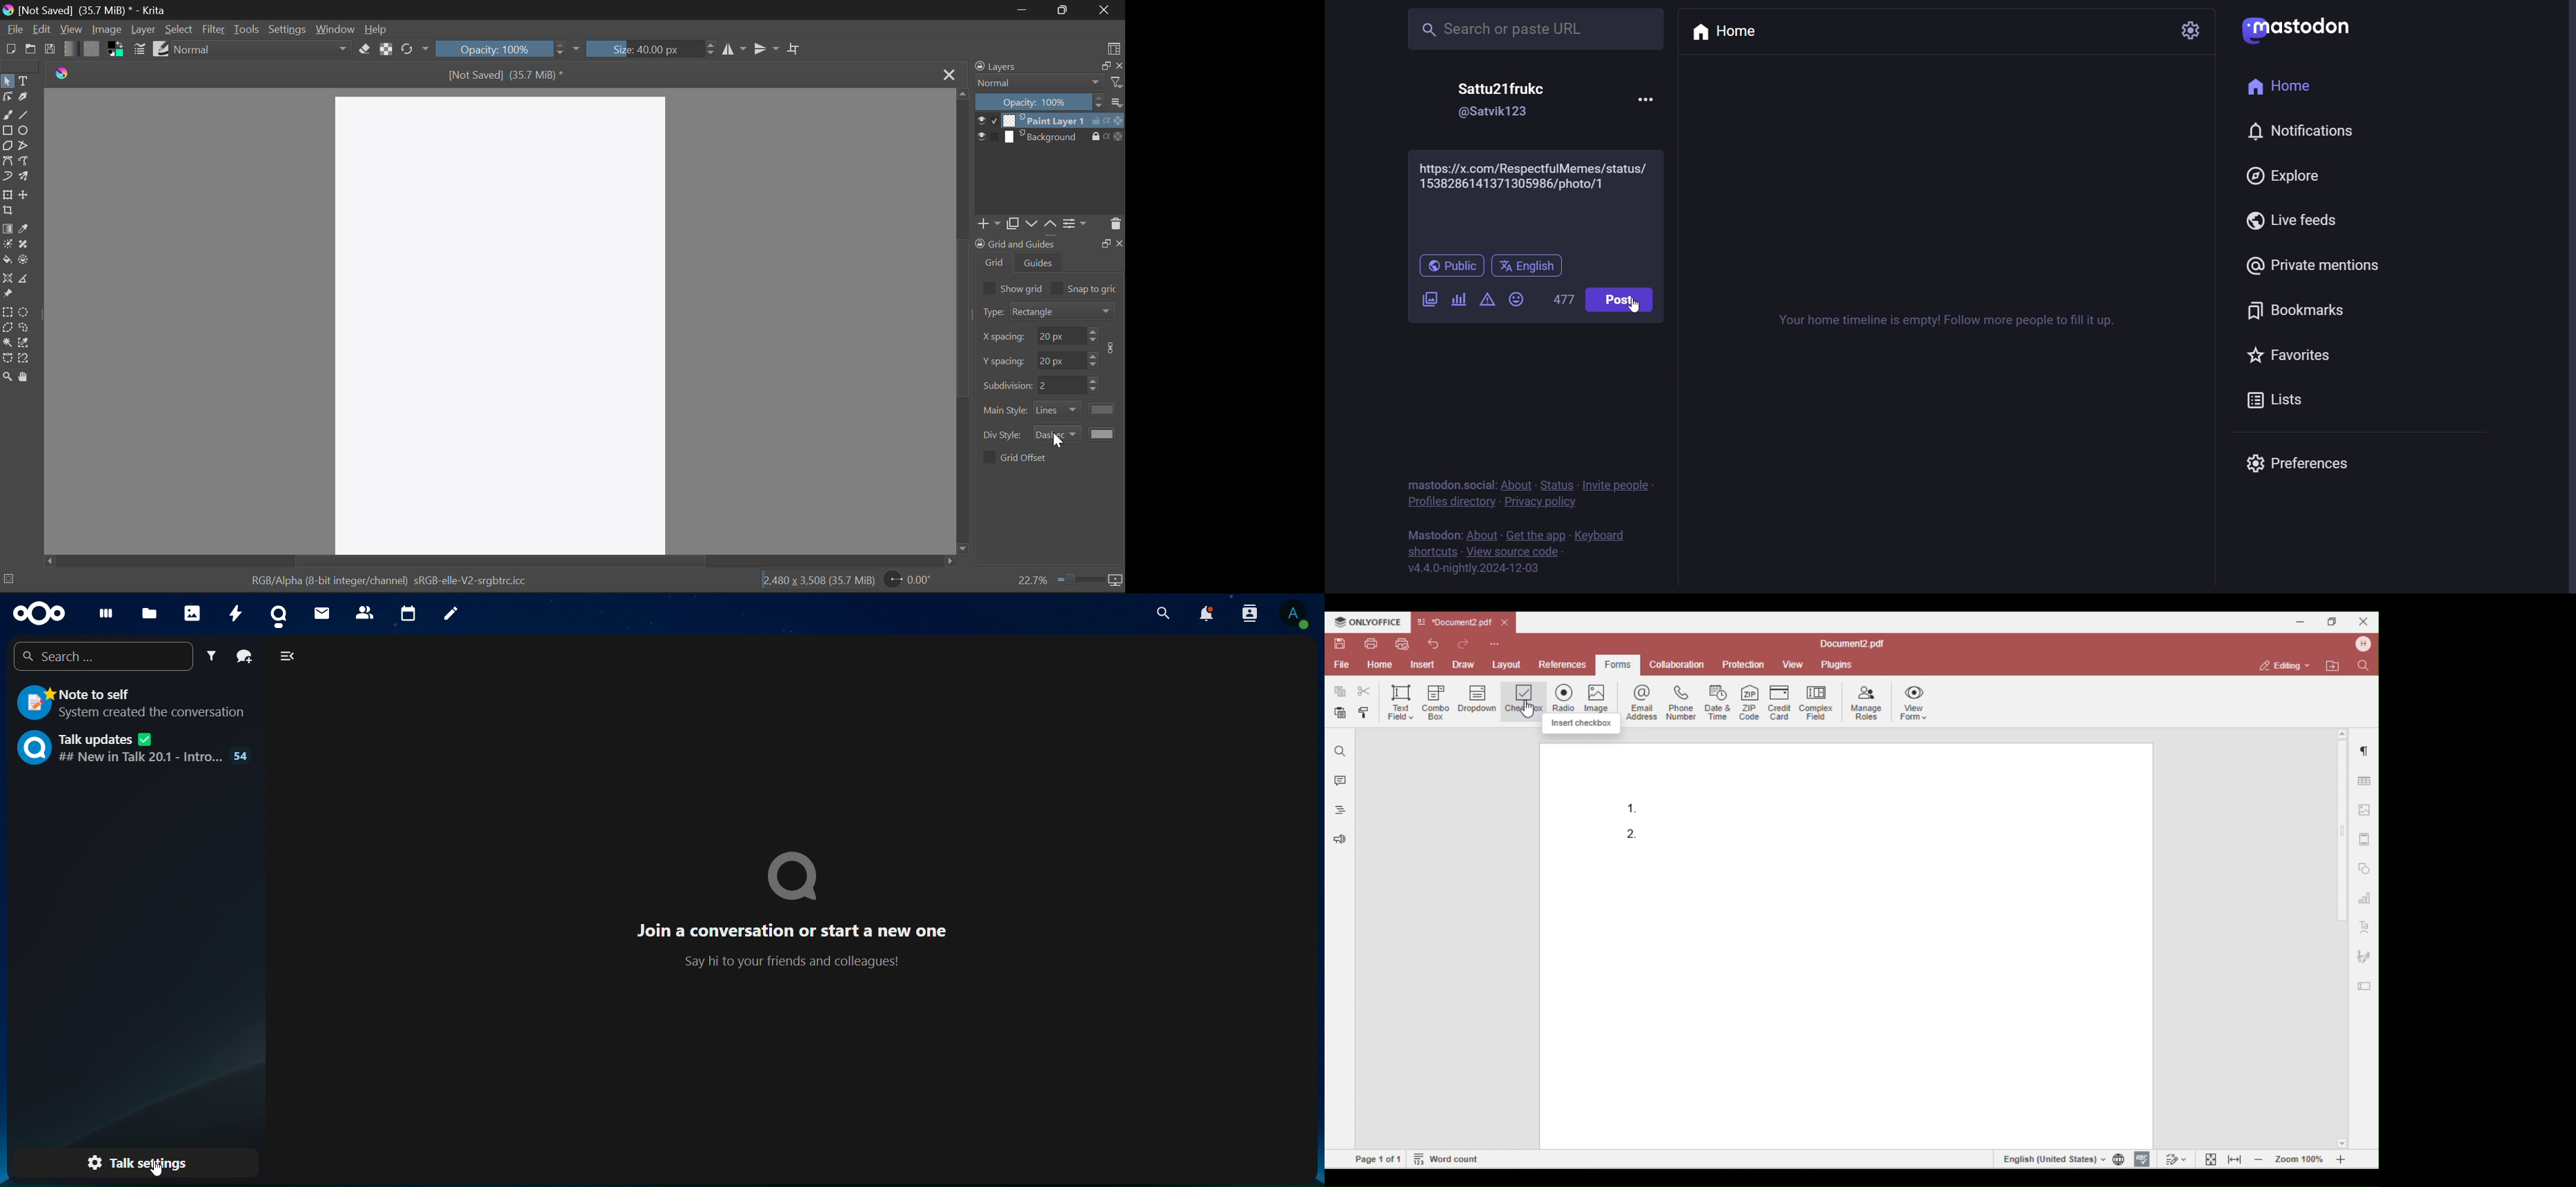 Image resolution: width=2576 pixels, height=1204 pixels. I want to click on notifications, so click(1209, 615).